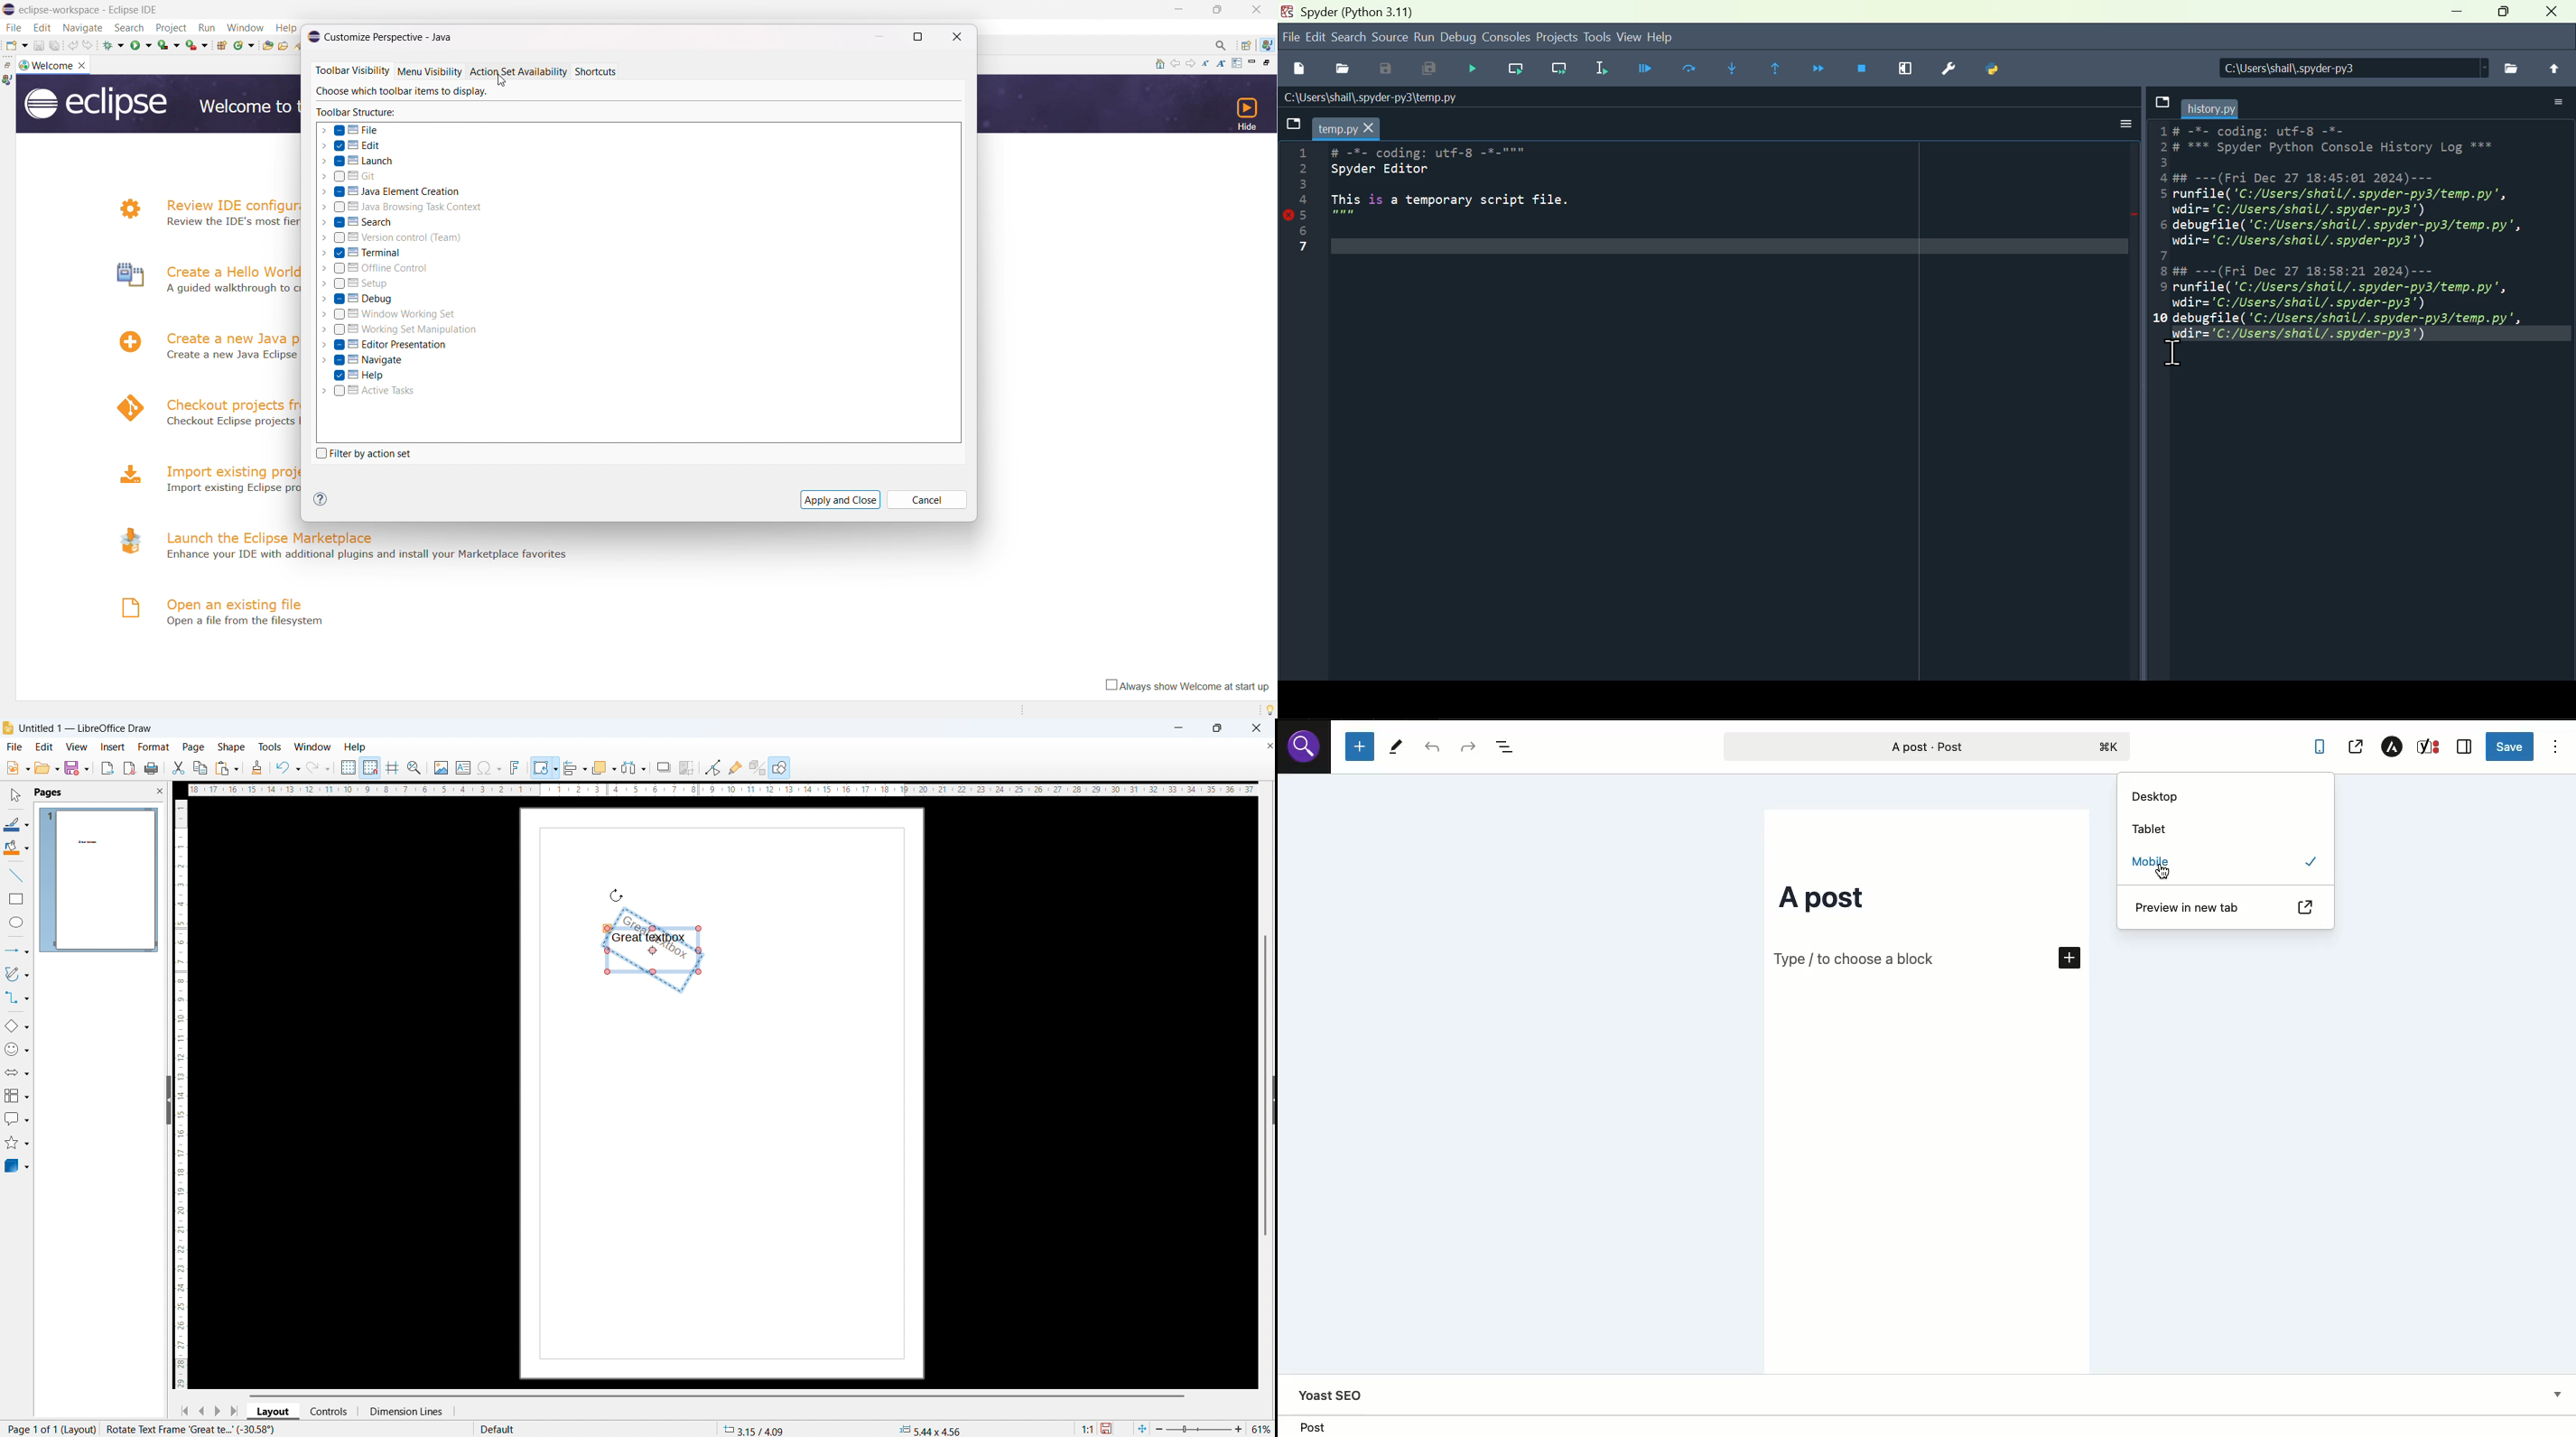 The width and height of the screenshot is (2576, 1456). I want to click on access command and other items, so click(1222, 46).